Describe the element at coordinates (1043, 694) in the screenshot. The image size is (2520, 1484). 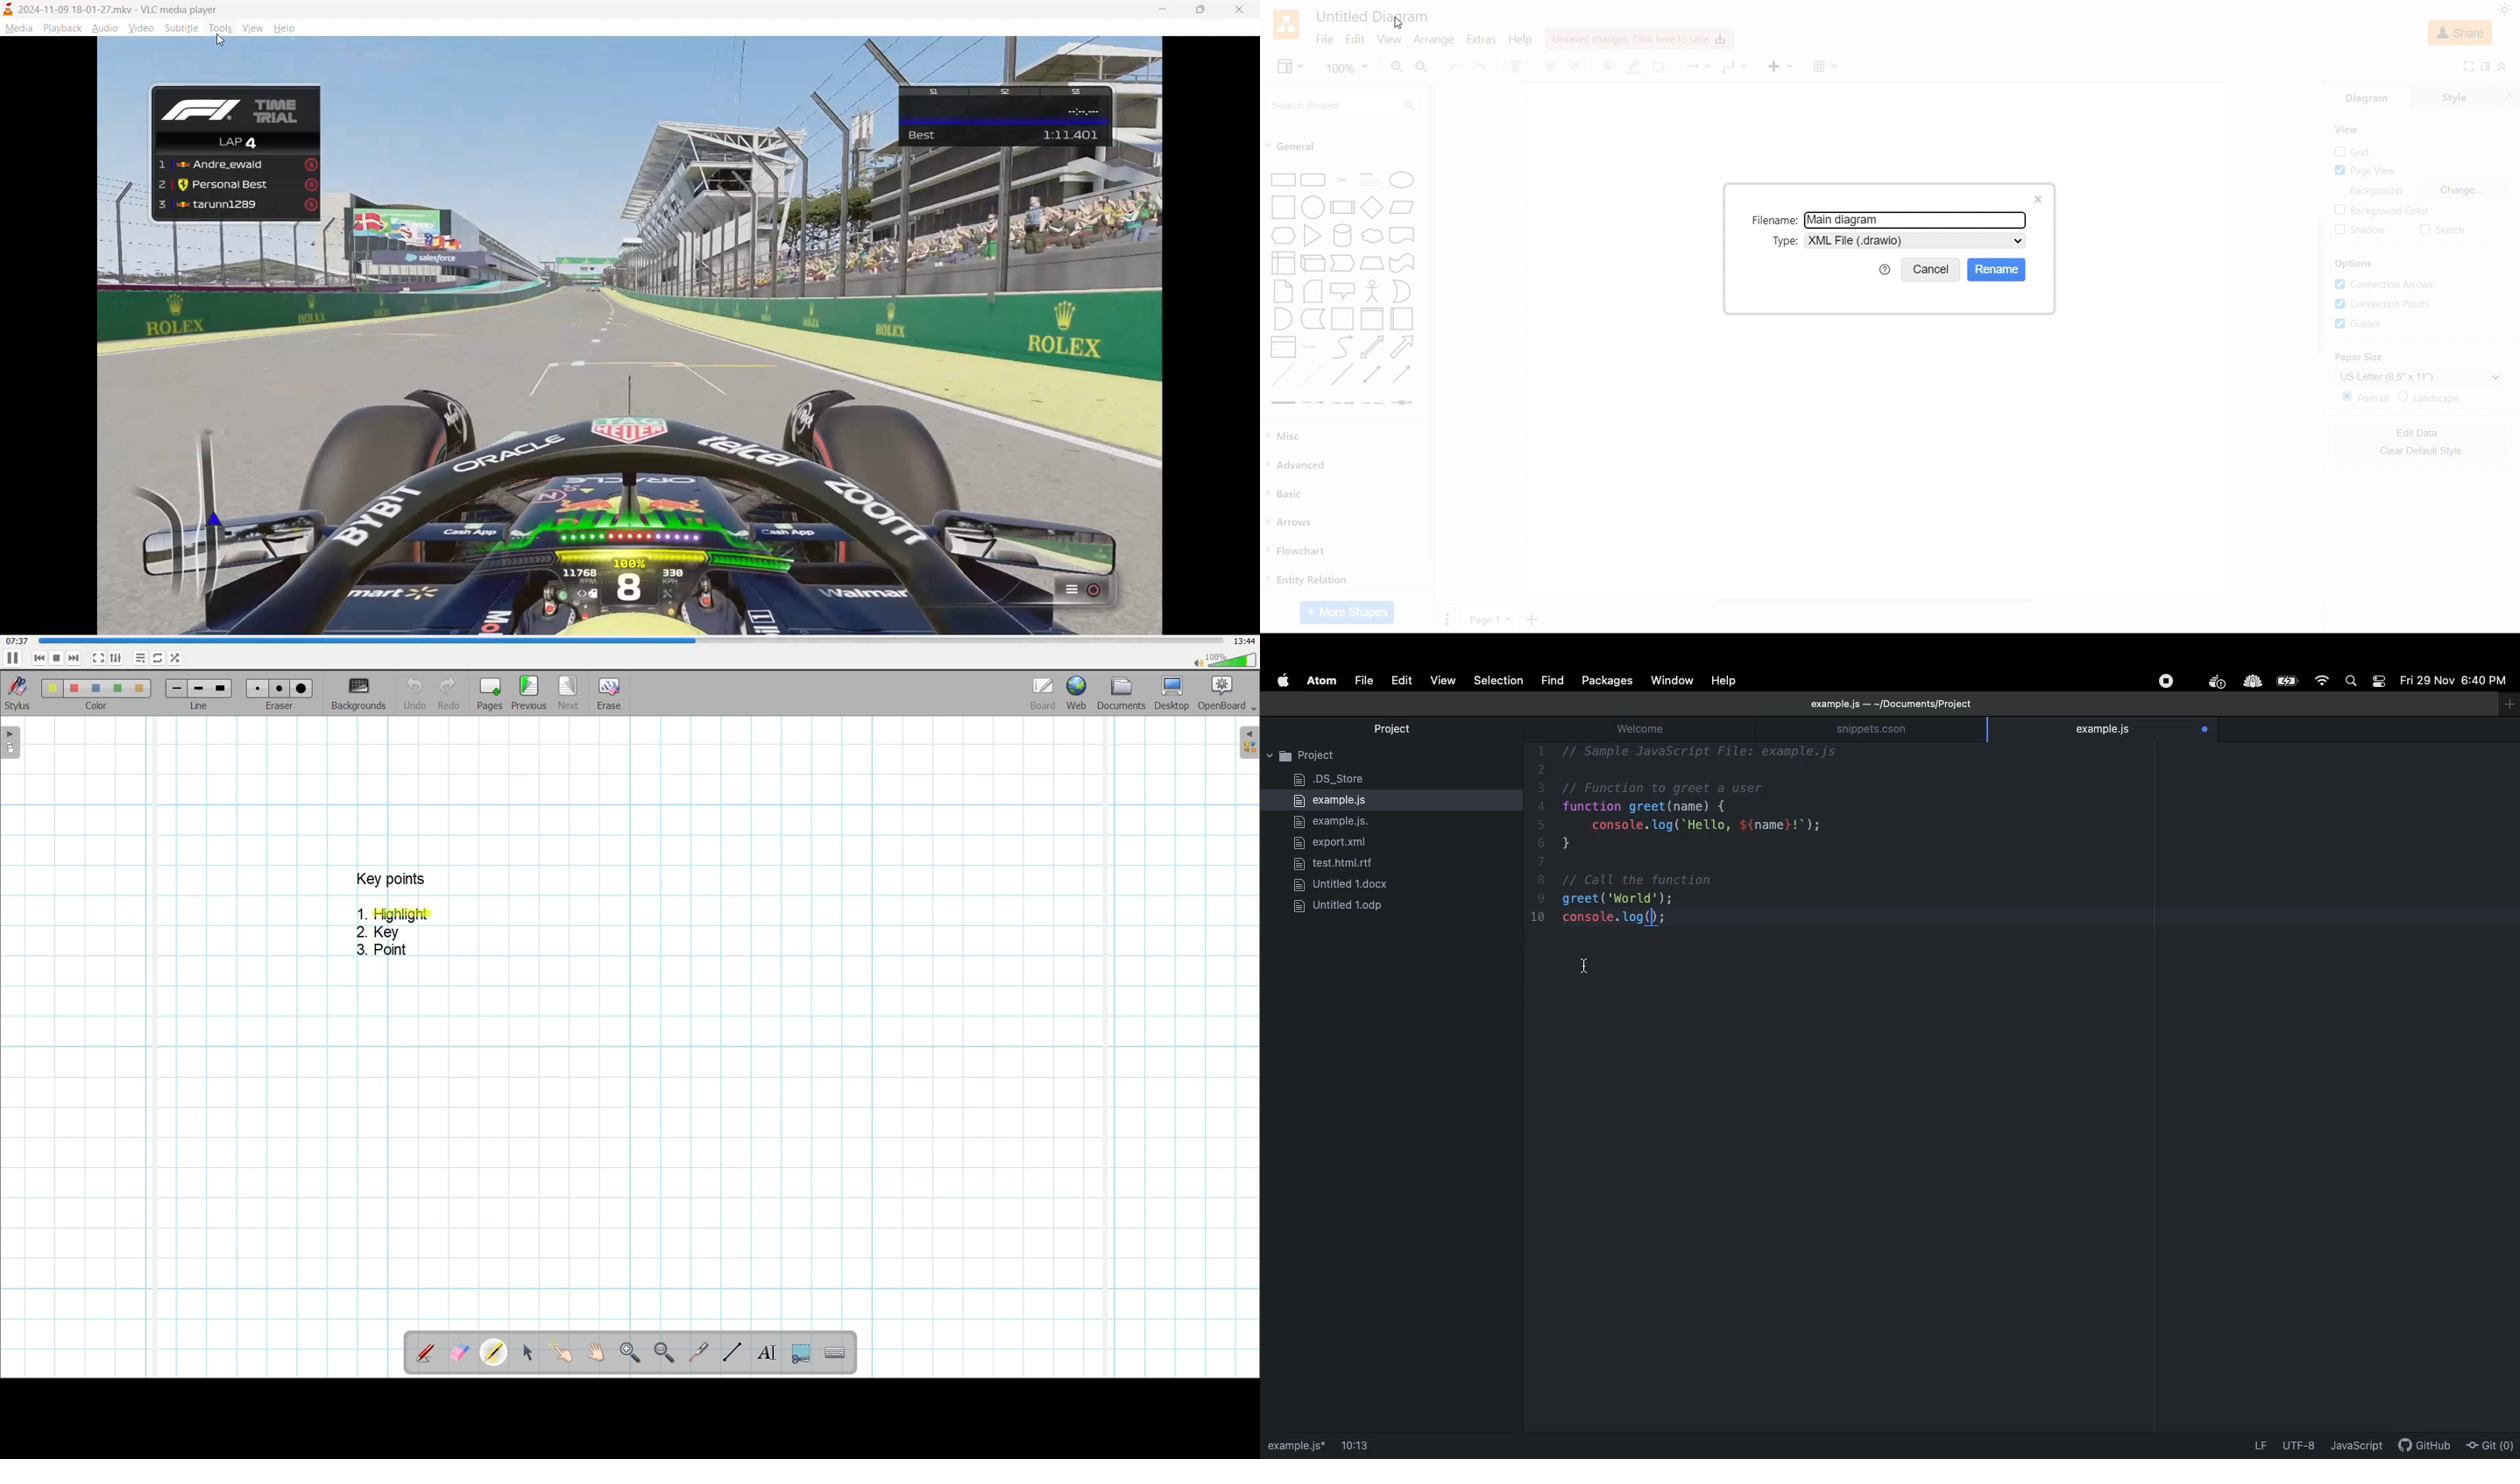
I see `Board` at that location.